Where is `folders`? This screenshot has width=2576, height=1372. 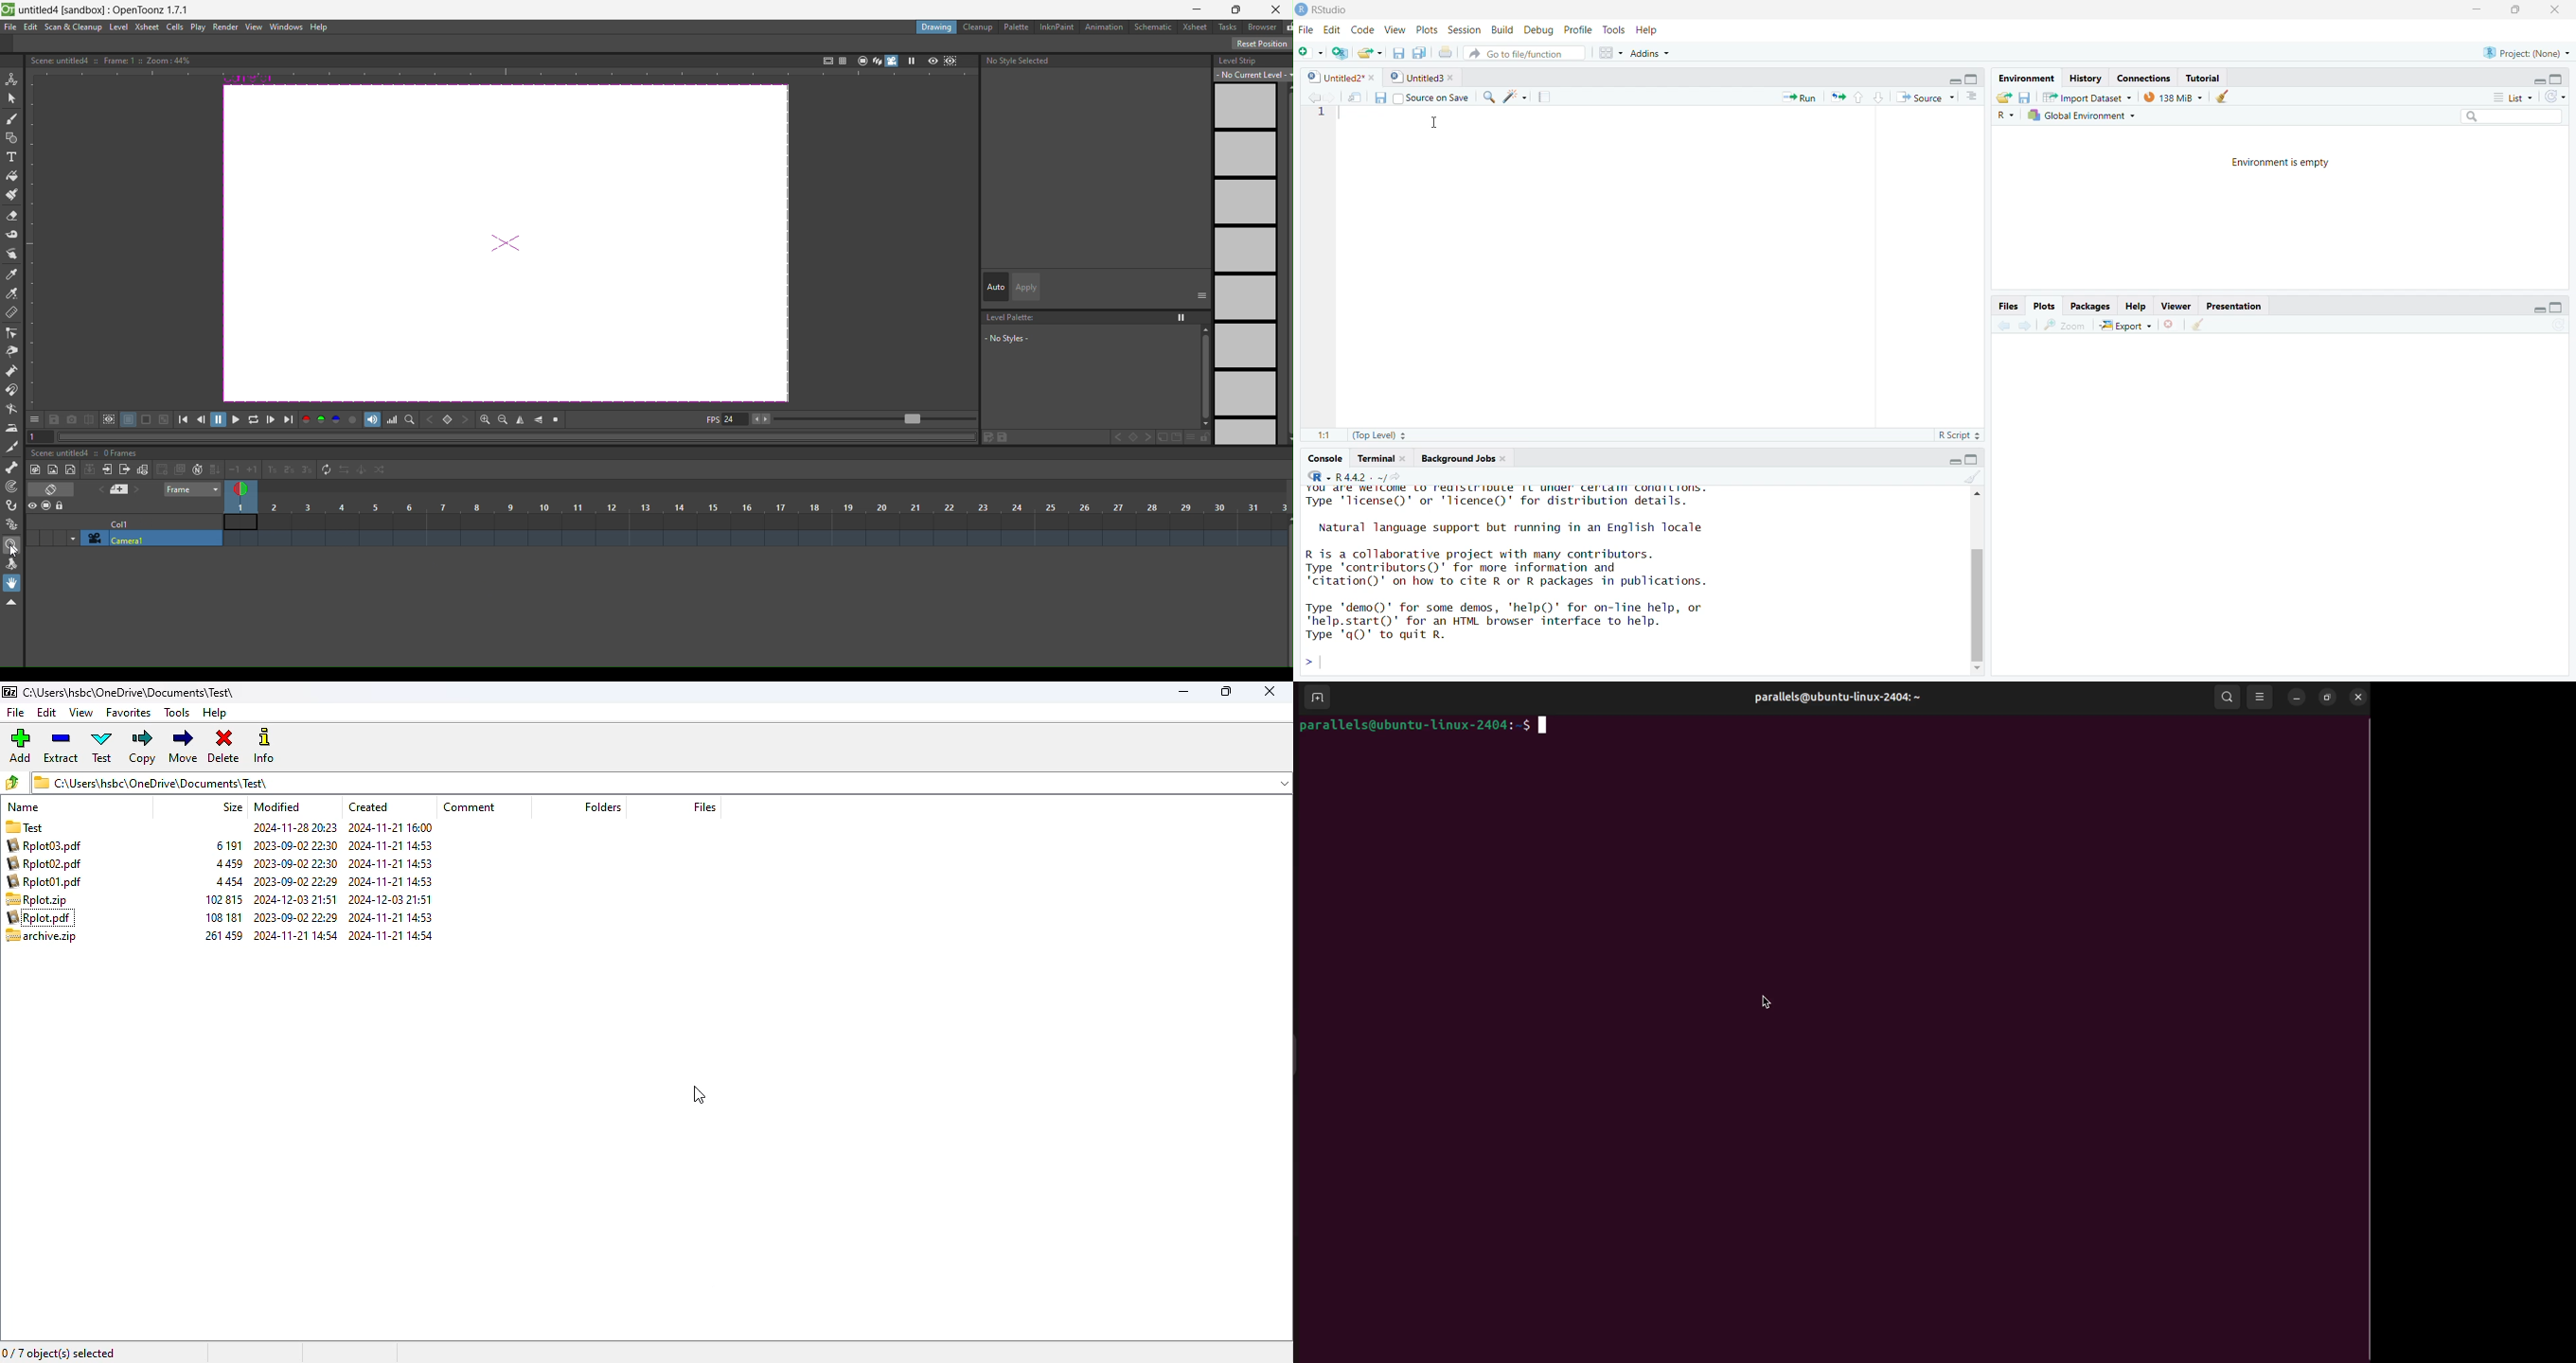 folders is located at coordinates (602, 806).